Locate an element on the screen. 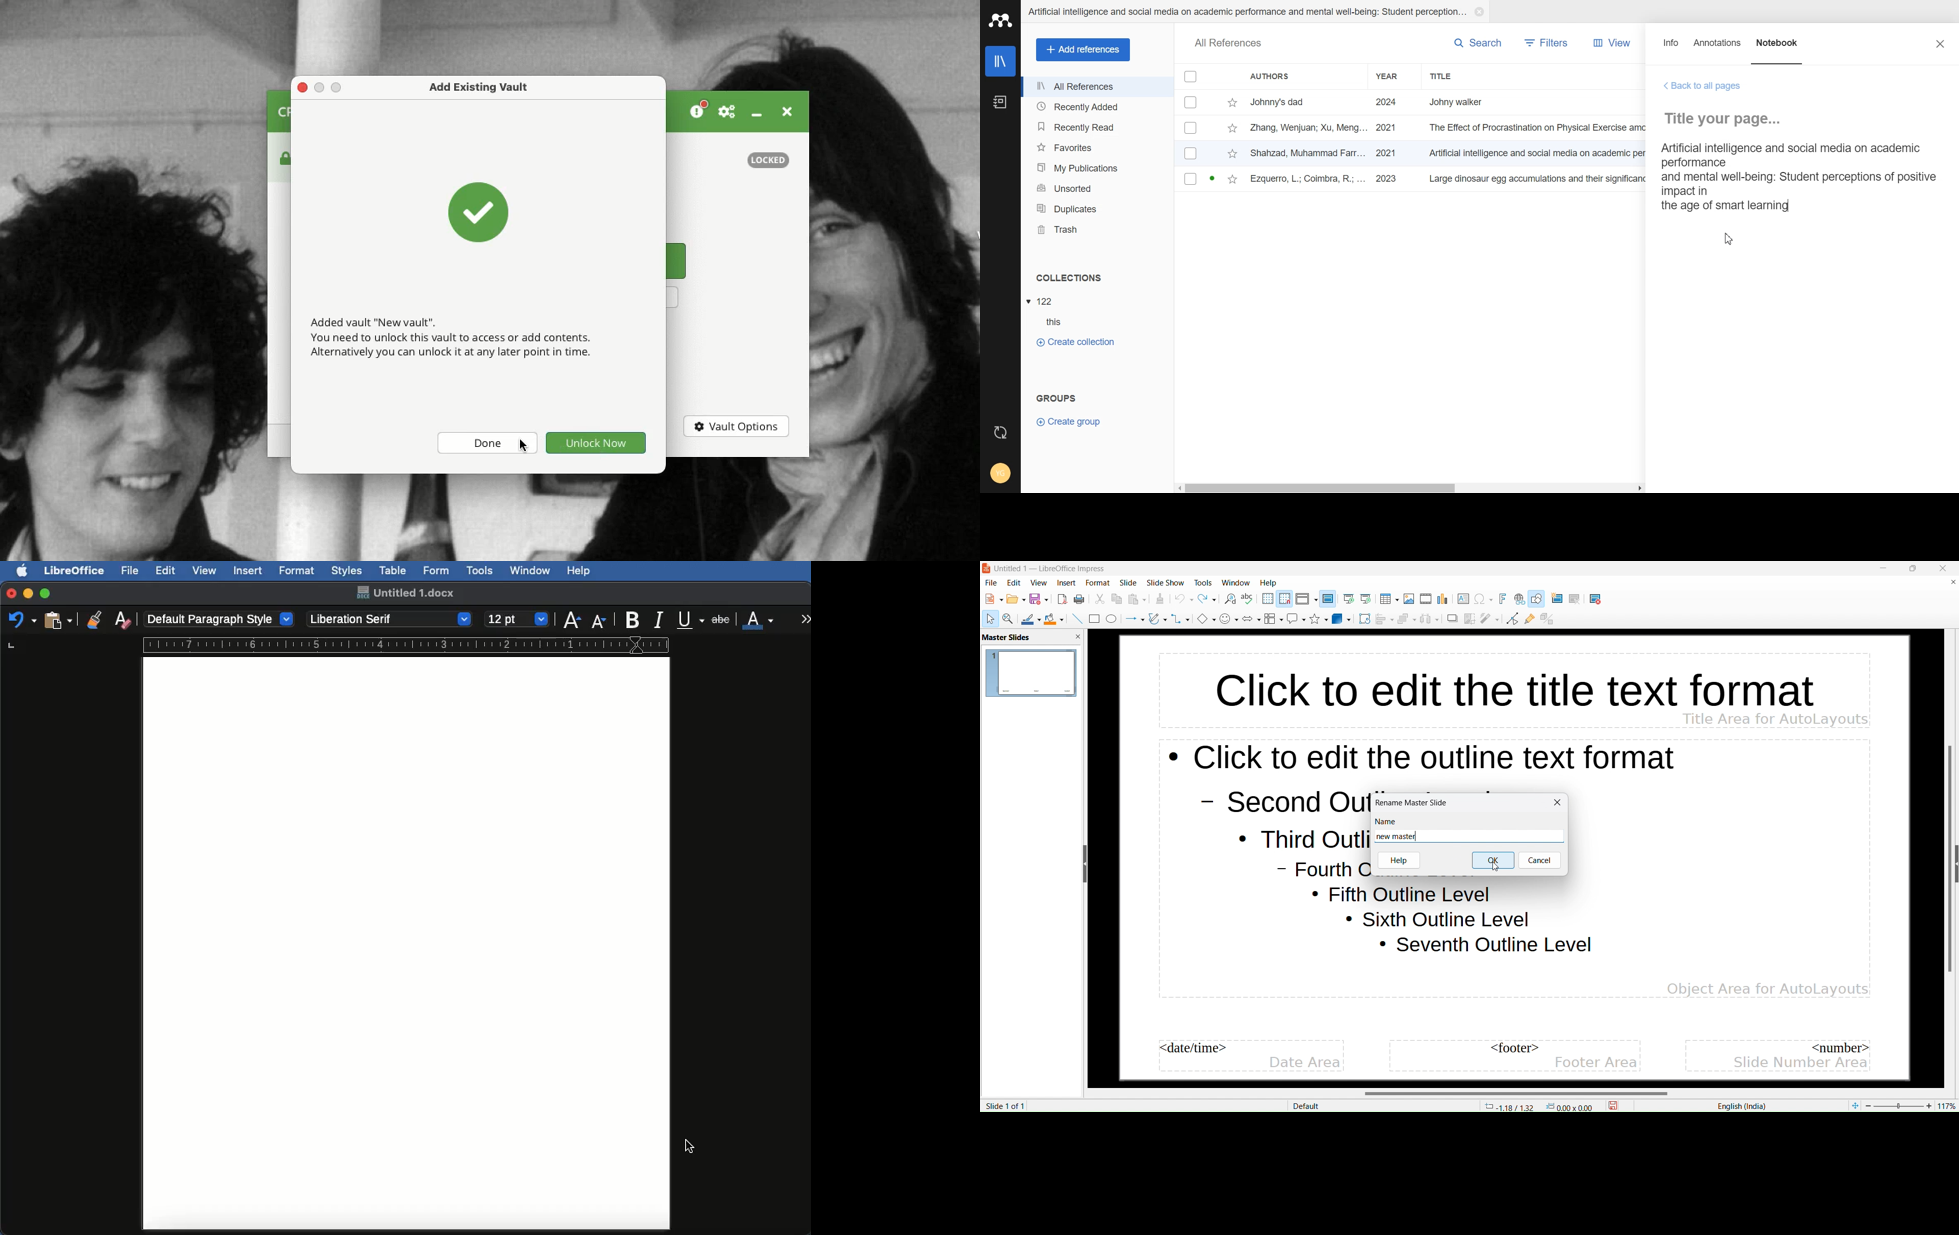 The width and height of the screenshot is (1960, 1260). Checkbox is located at coordinates (1191, 179).